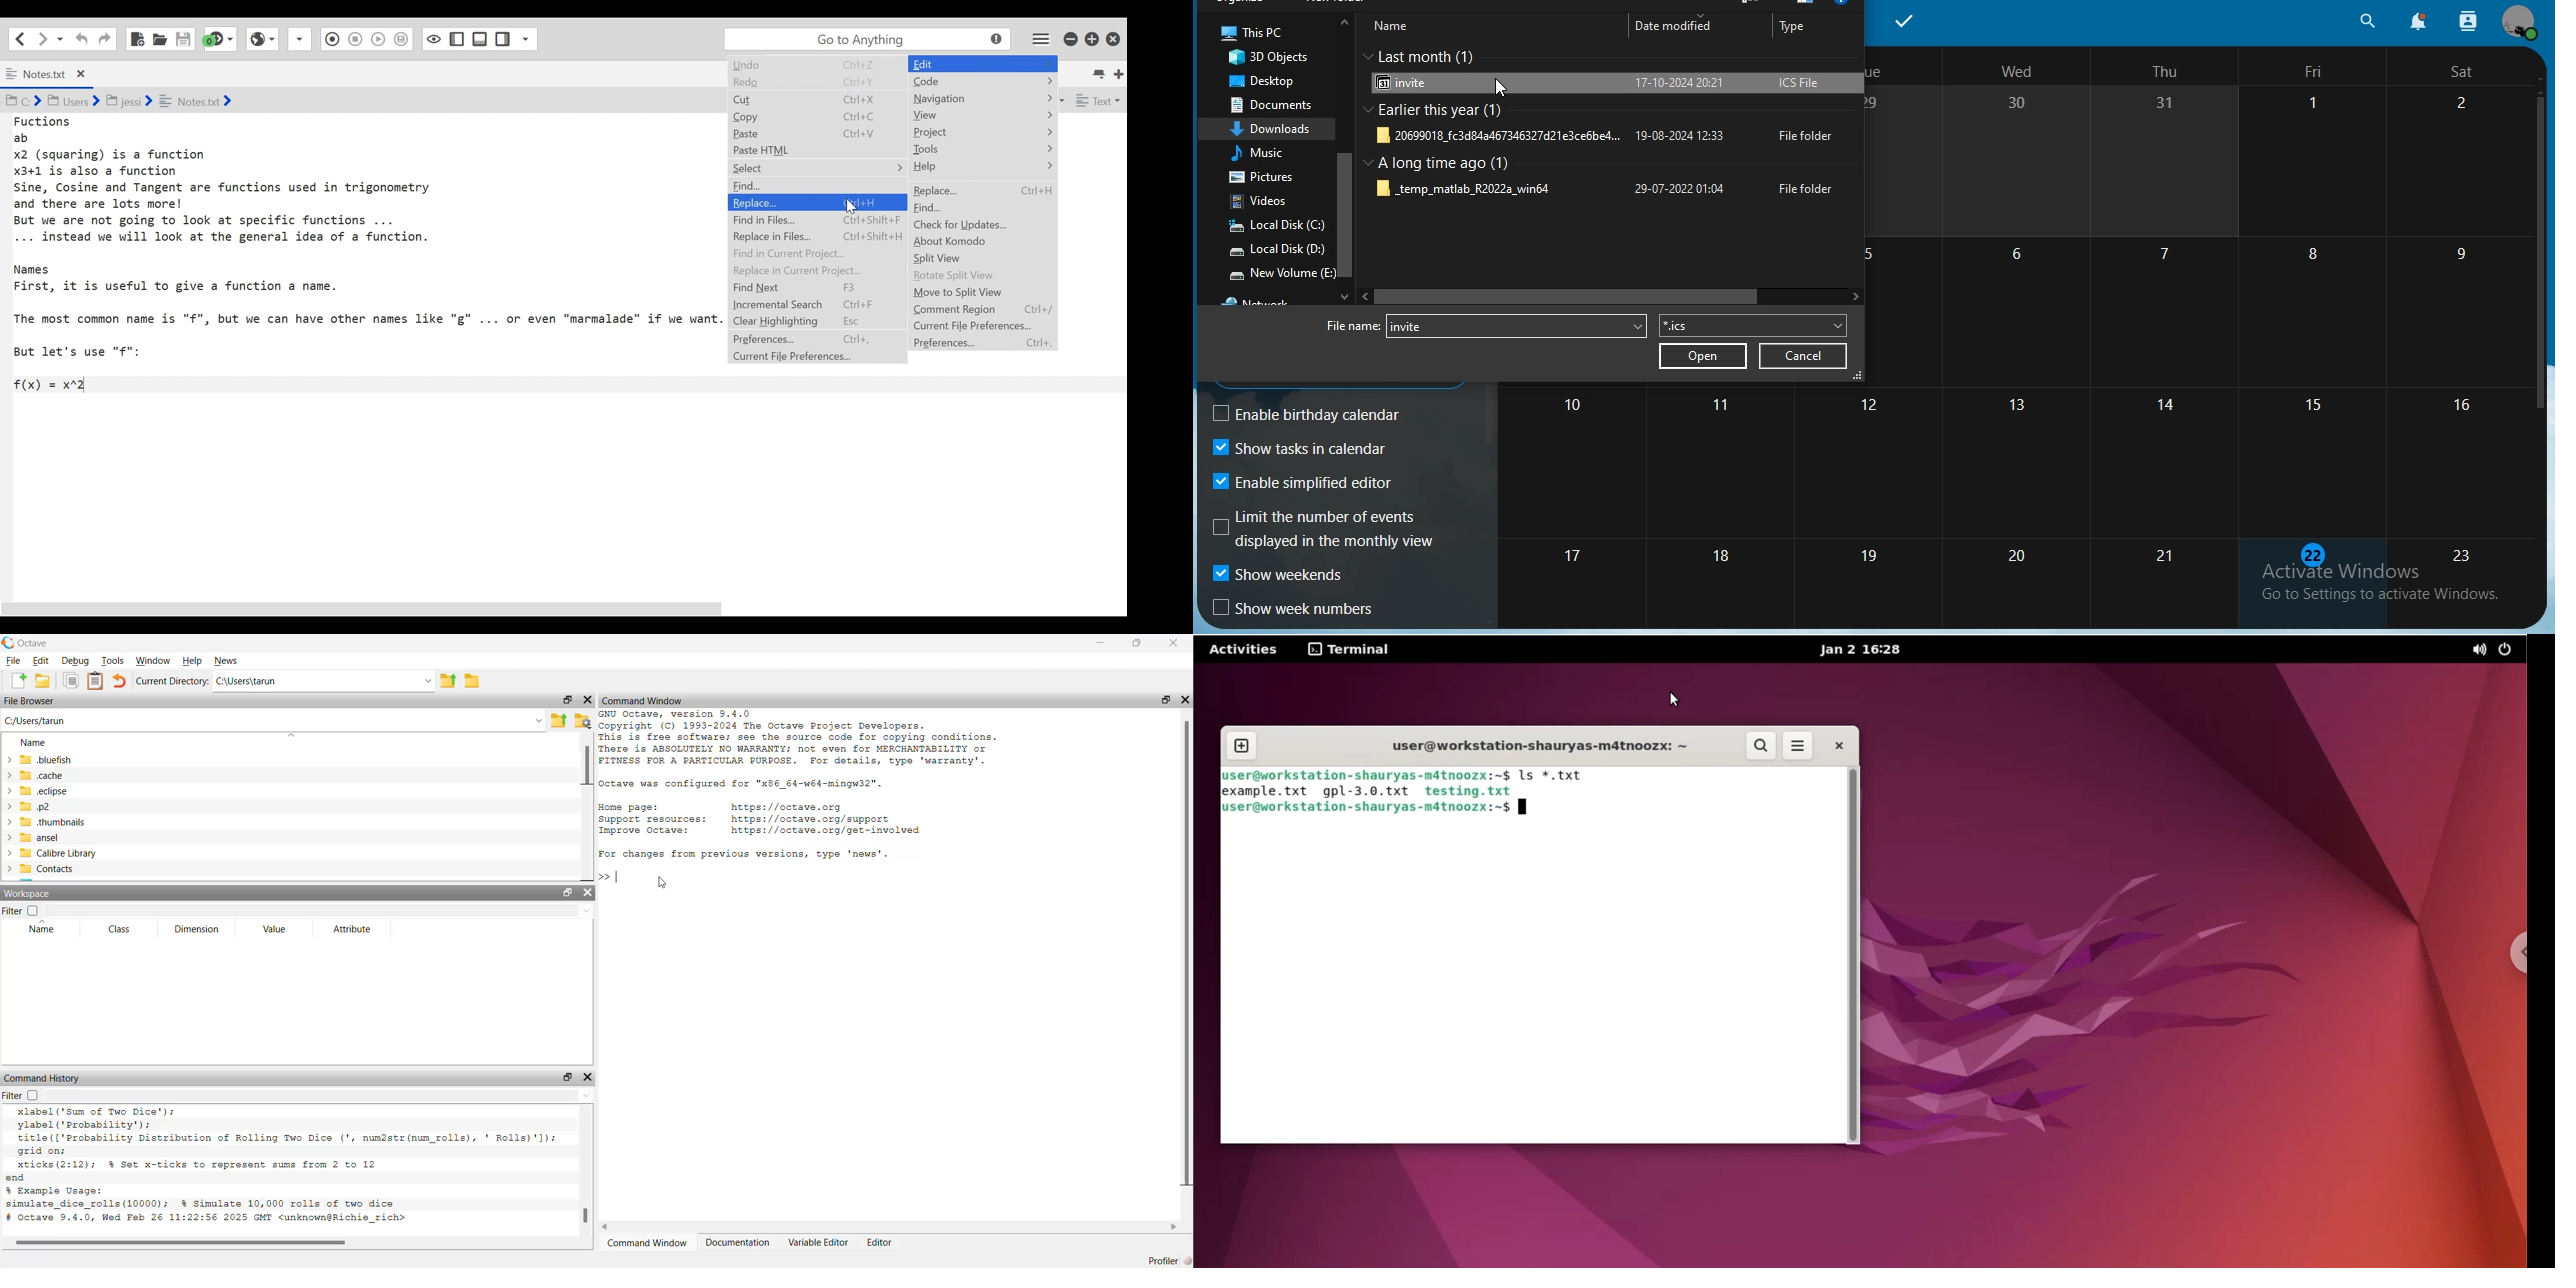 The image size is (2576, 1288). I want to click on notifications, so click(2415, 21).